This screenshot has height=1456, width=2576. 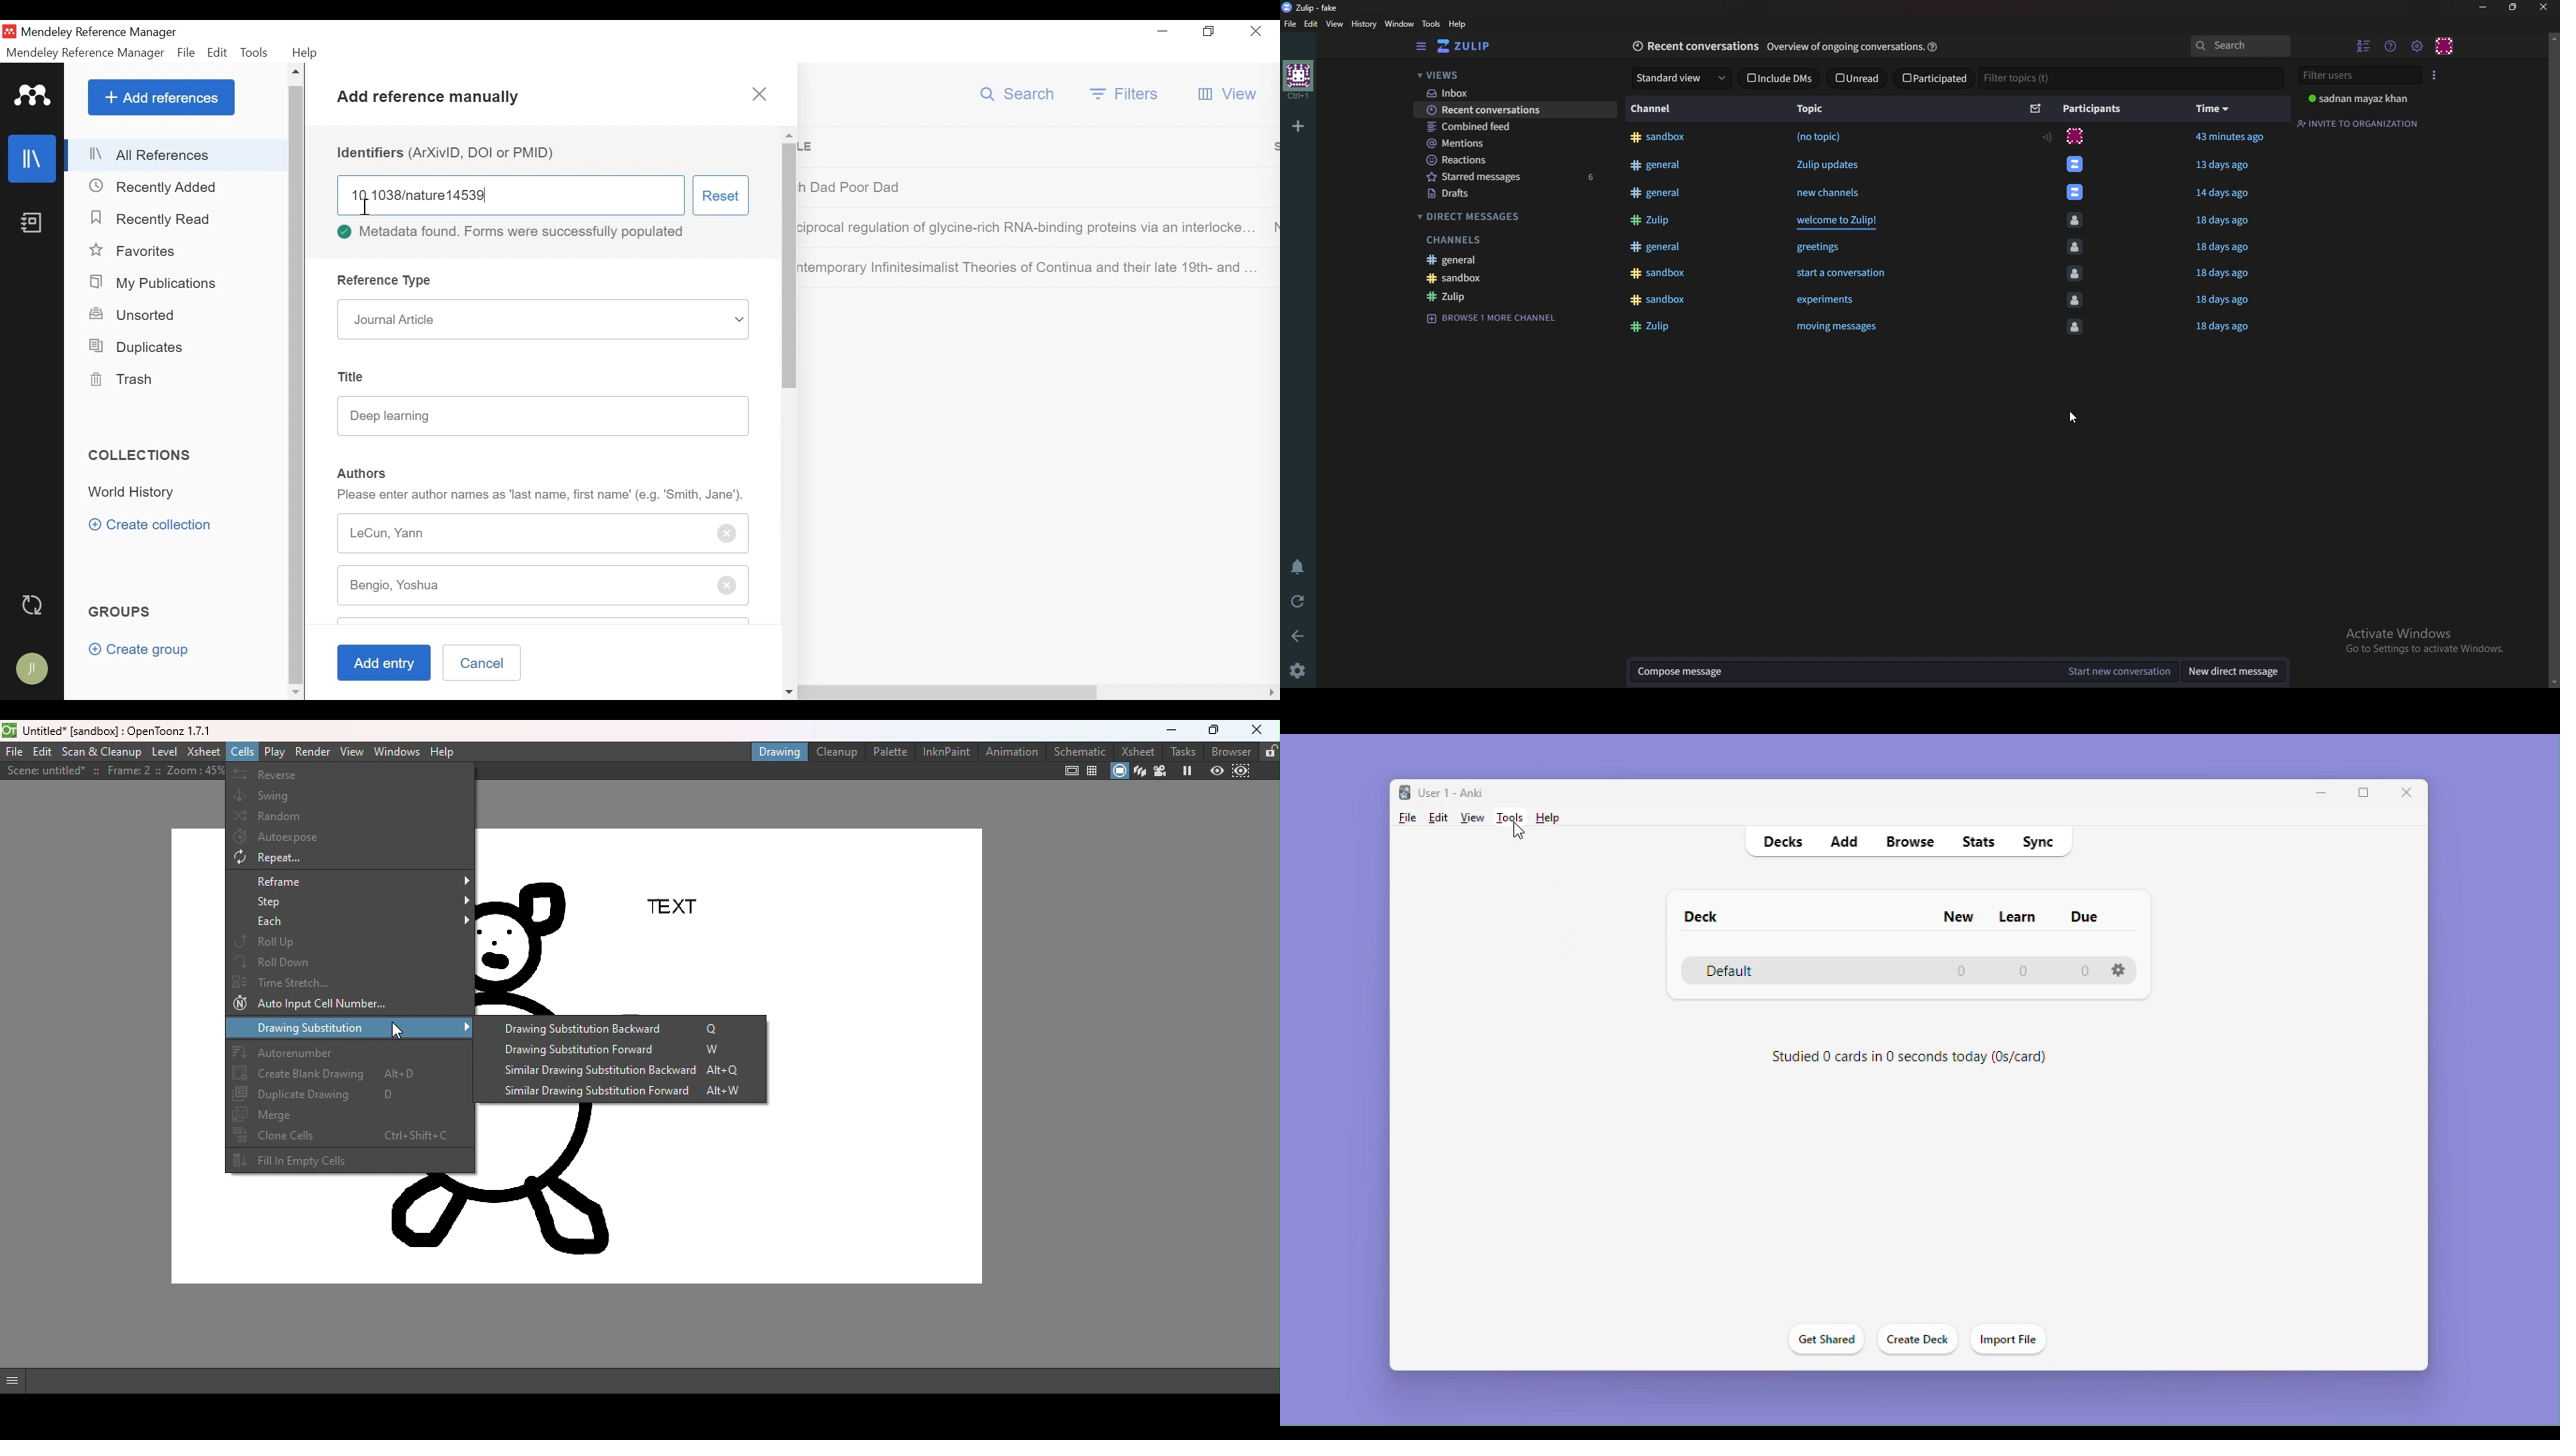 What do you see at coordinates (1655, 220) in the screenshot?
I see `# Zulip` at bounding box center [1655, 220].